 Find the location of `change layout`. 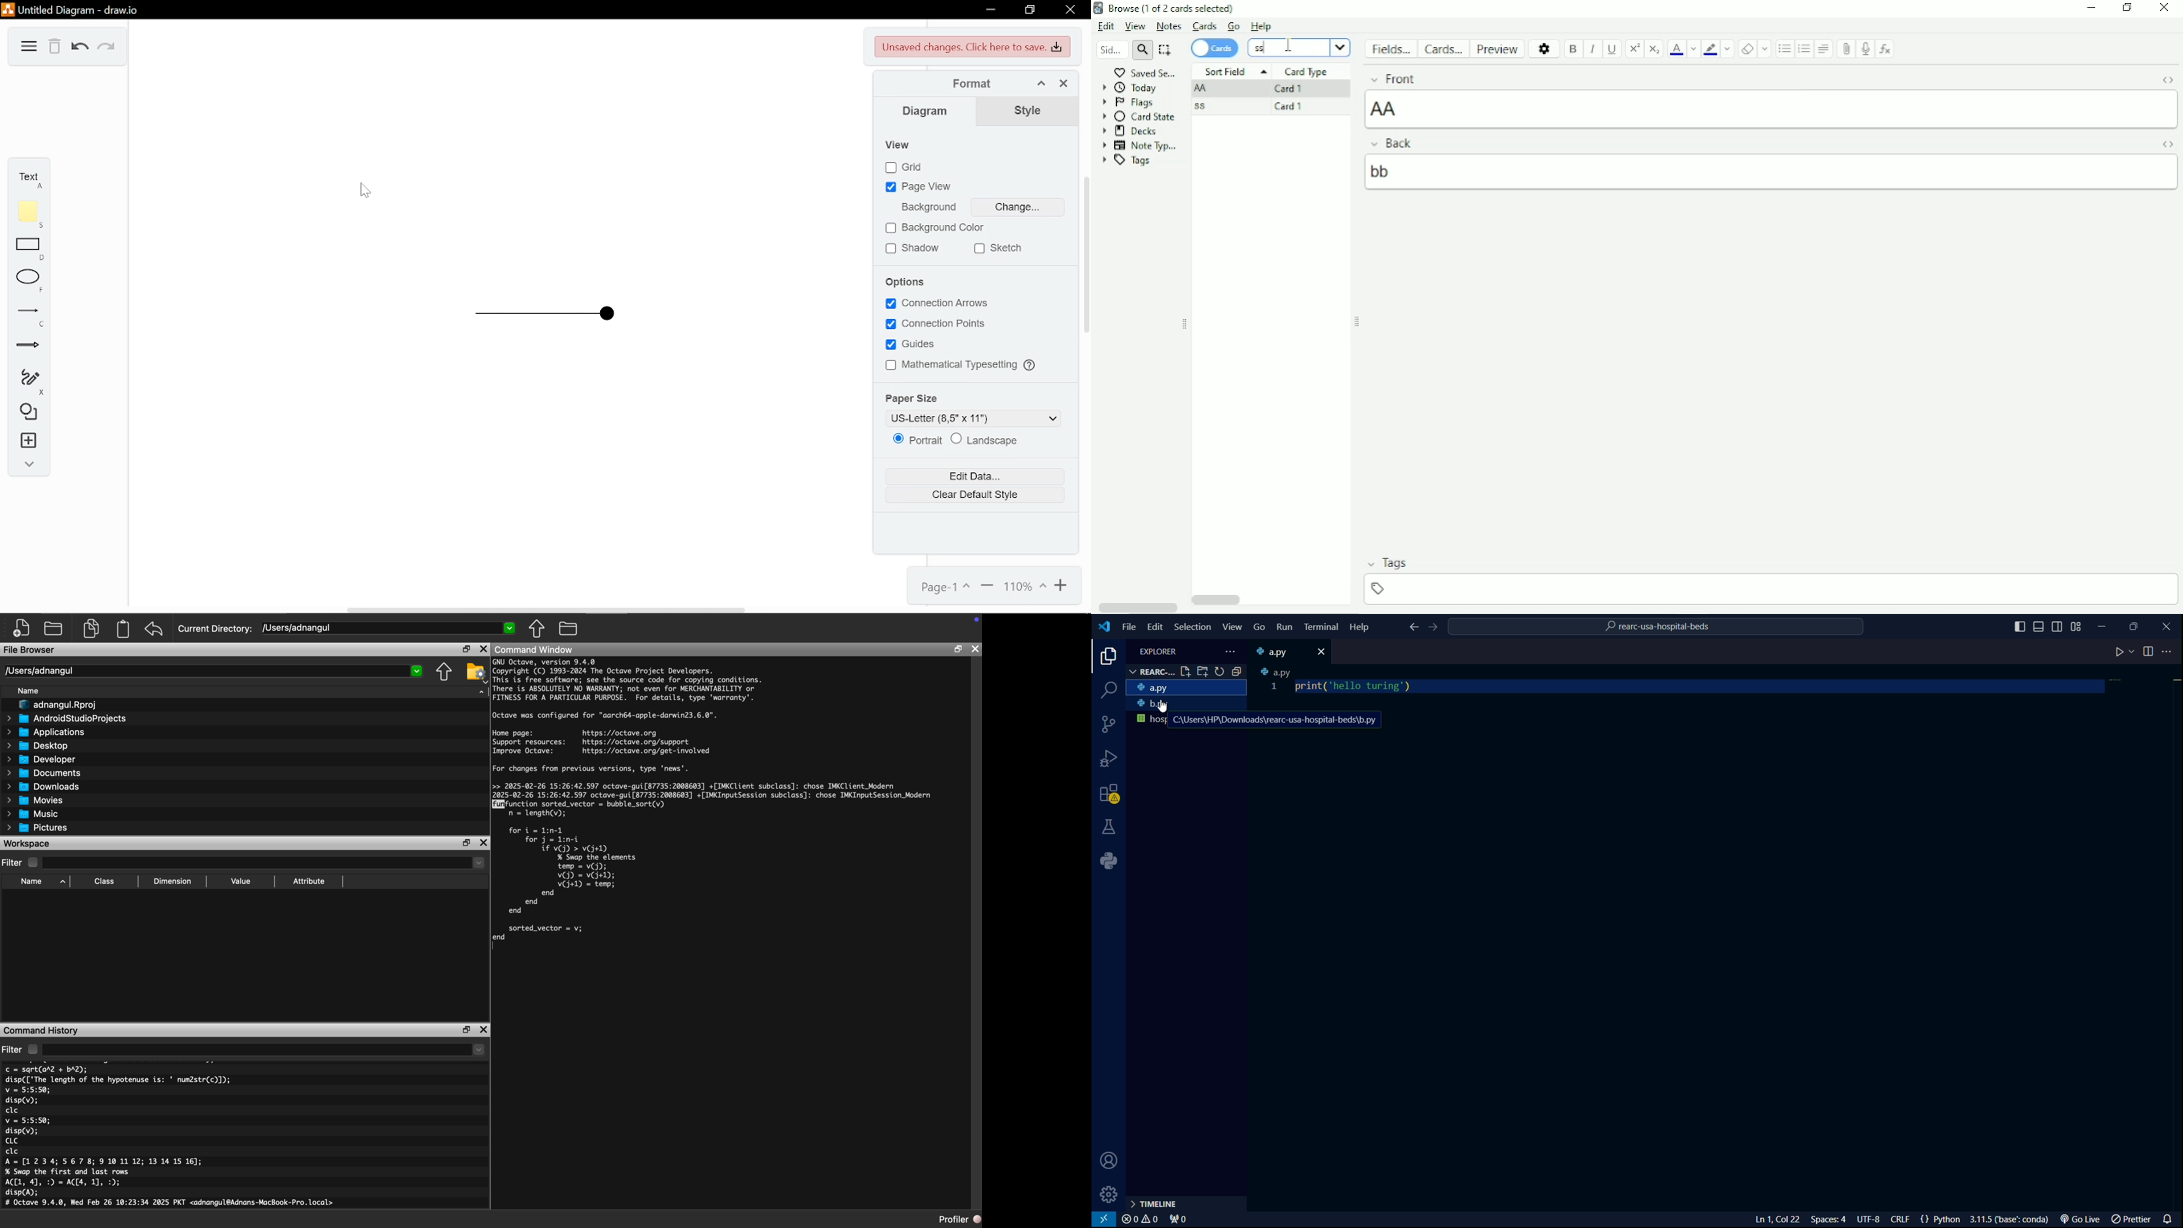

change layout is located at coordinates (2081, 625).